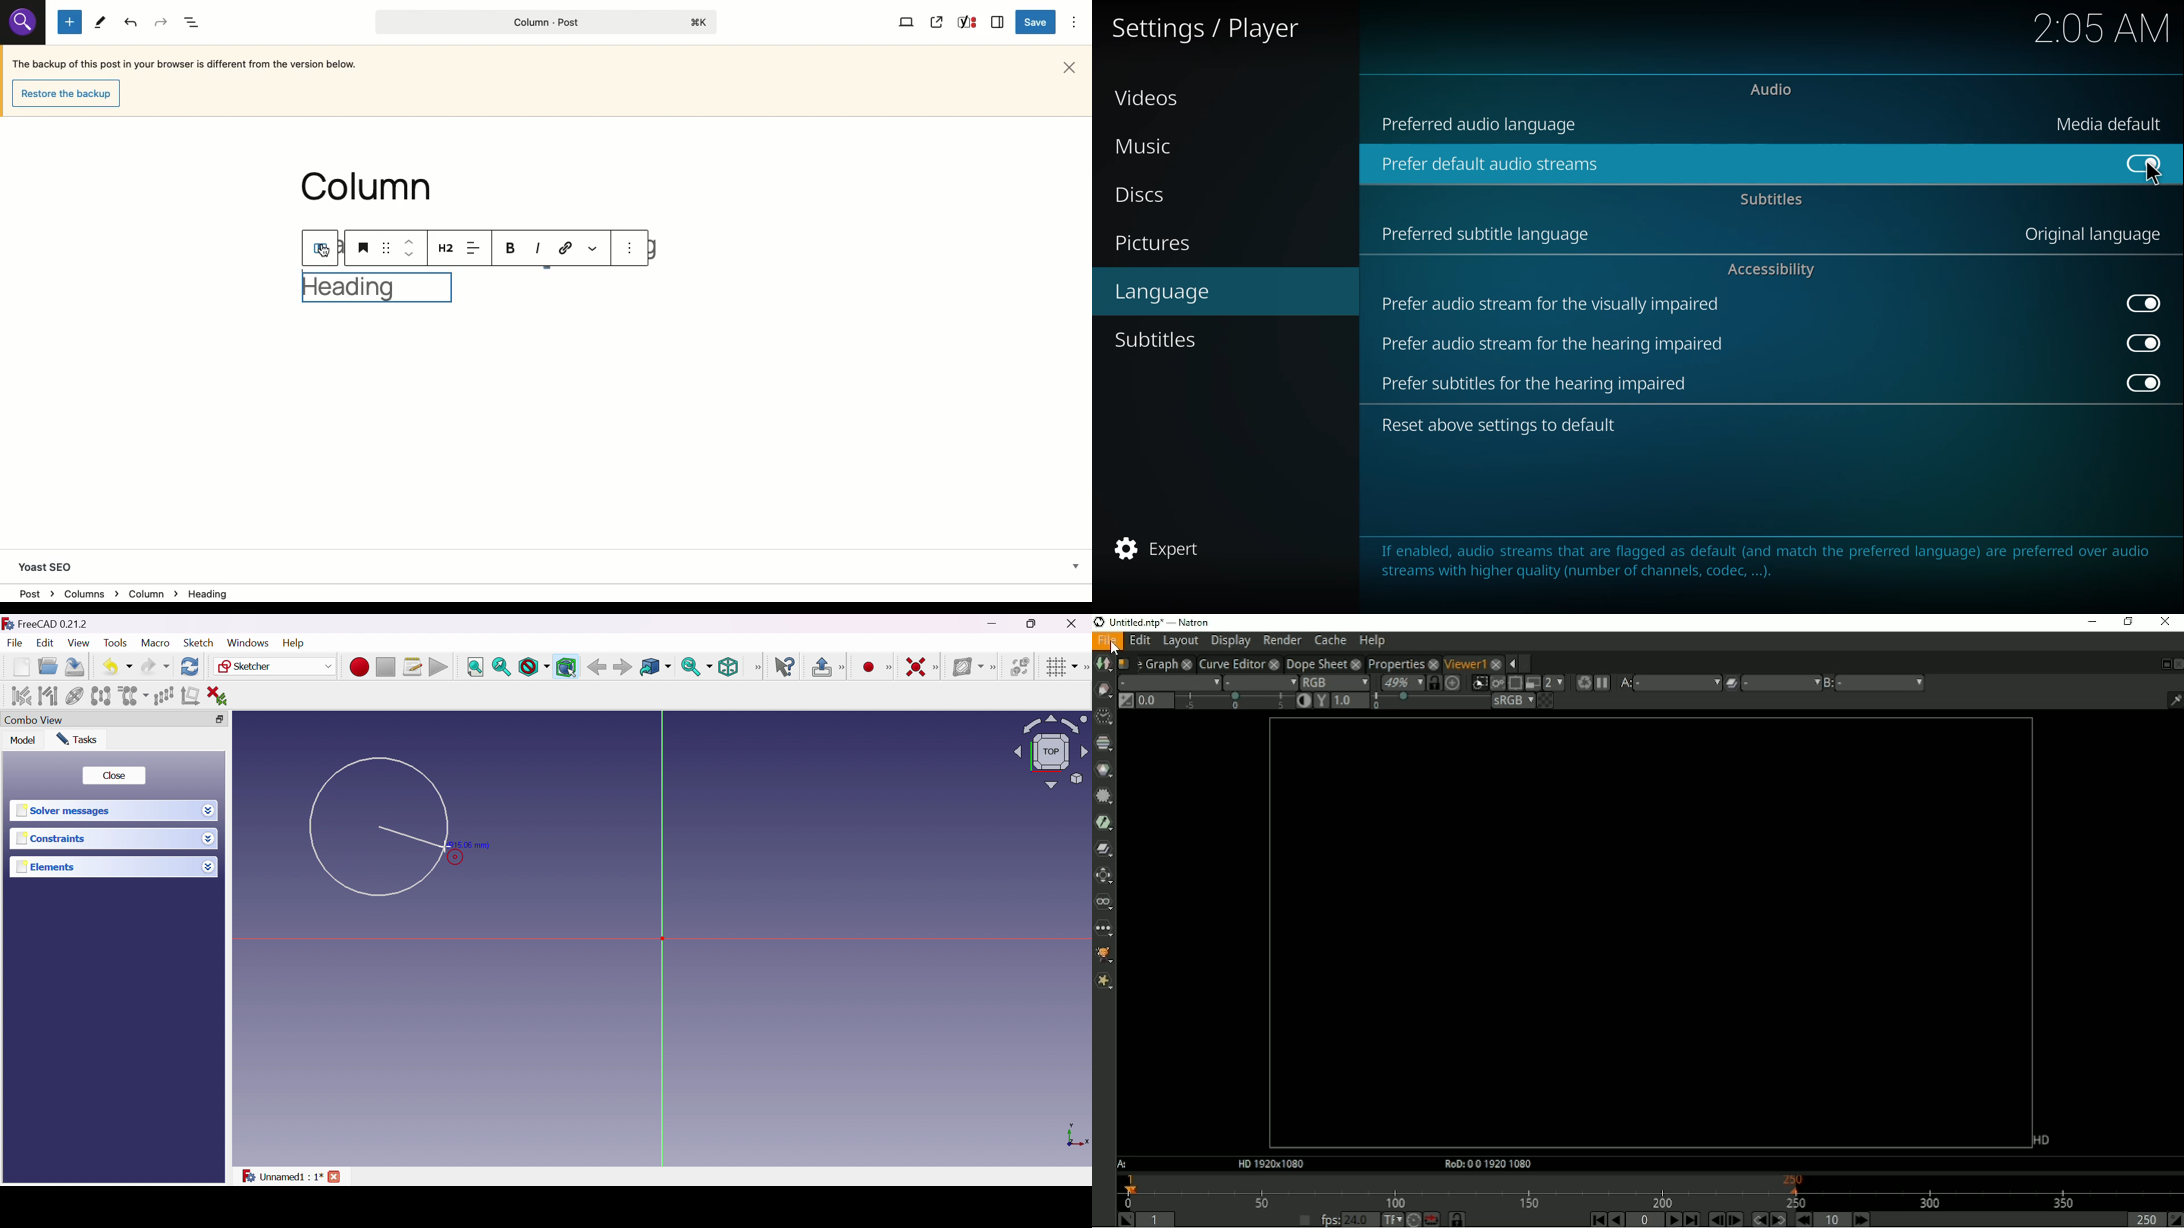 Image resolution: width=2184 pixels, height=1232 pixels. Describe the element at coordinates (16, 644) in the screenshot. I see `File` at that location.